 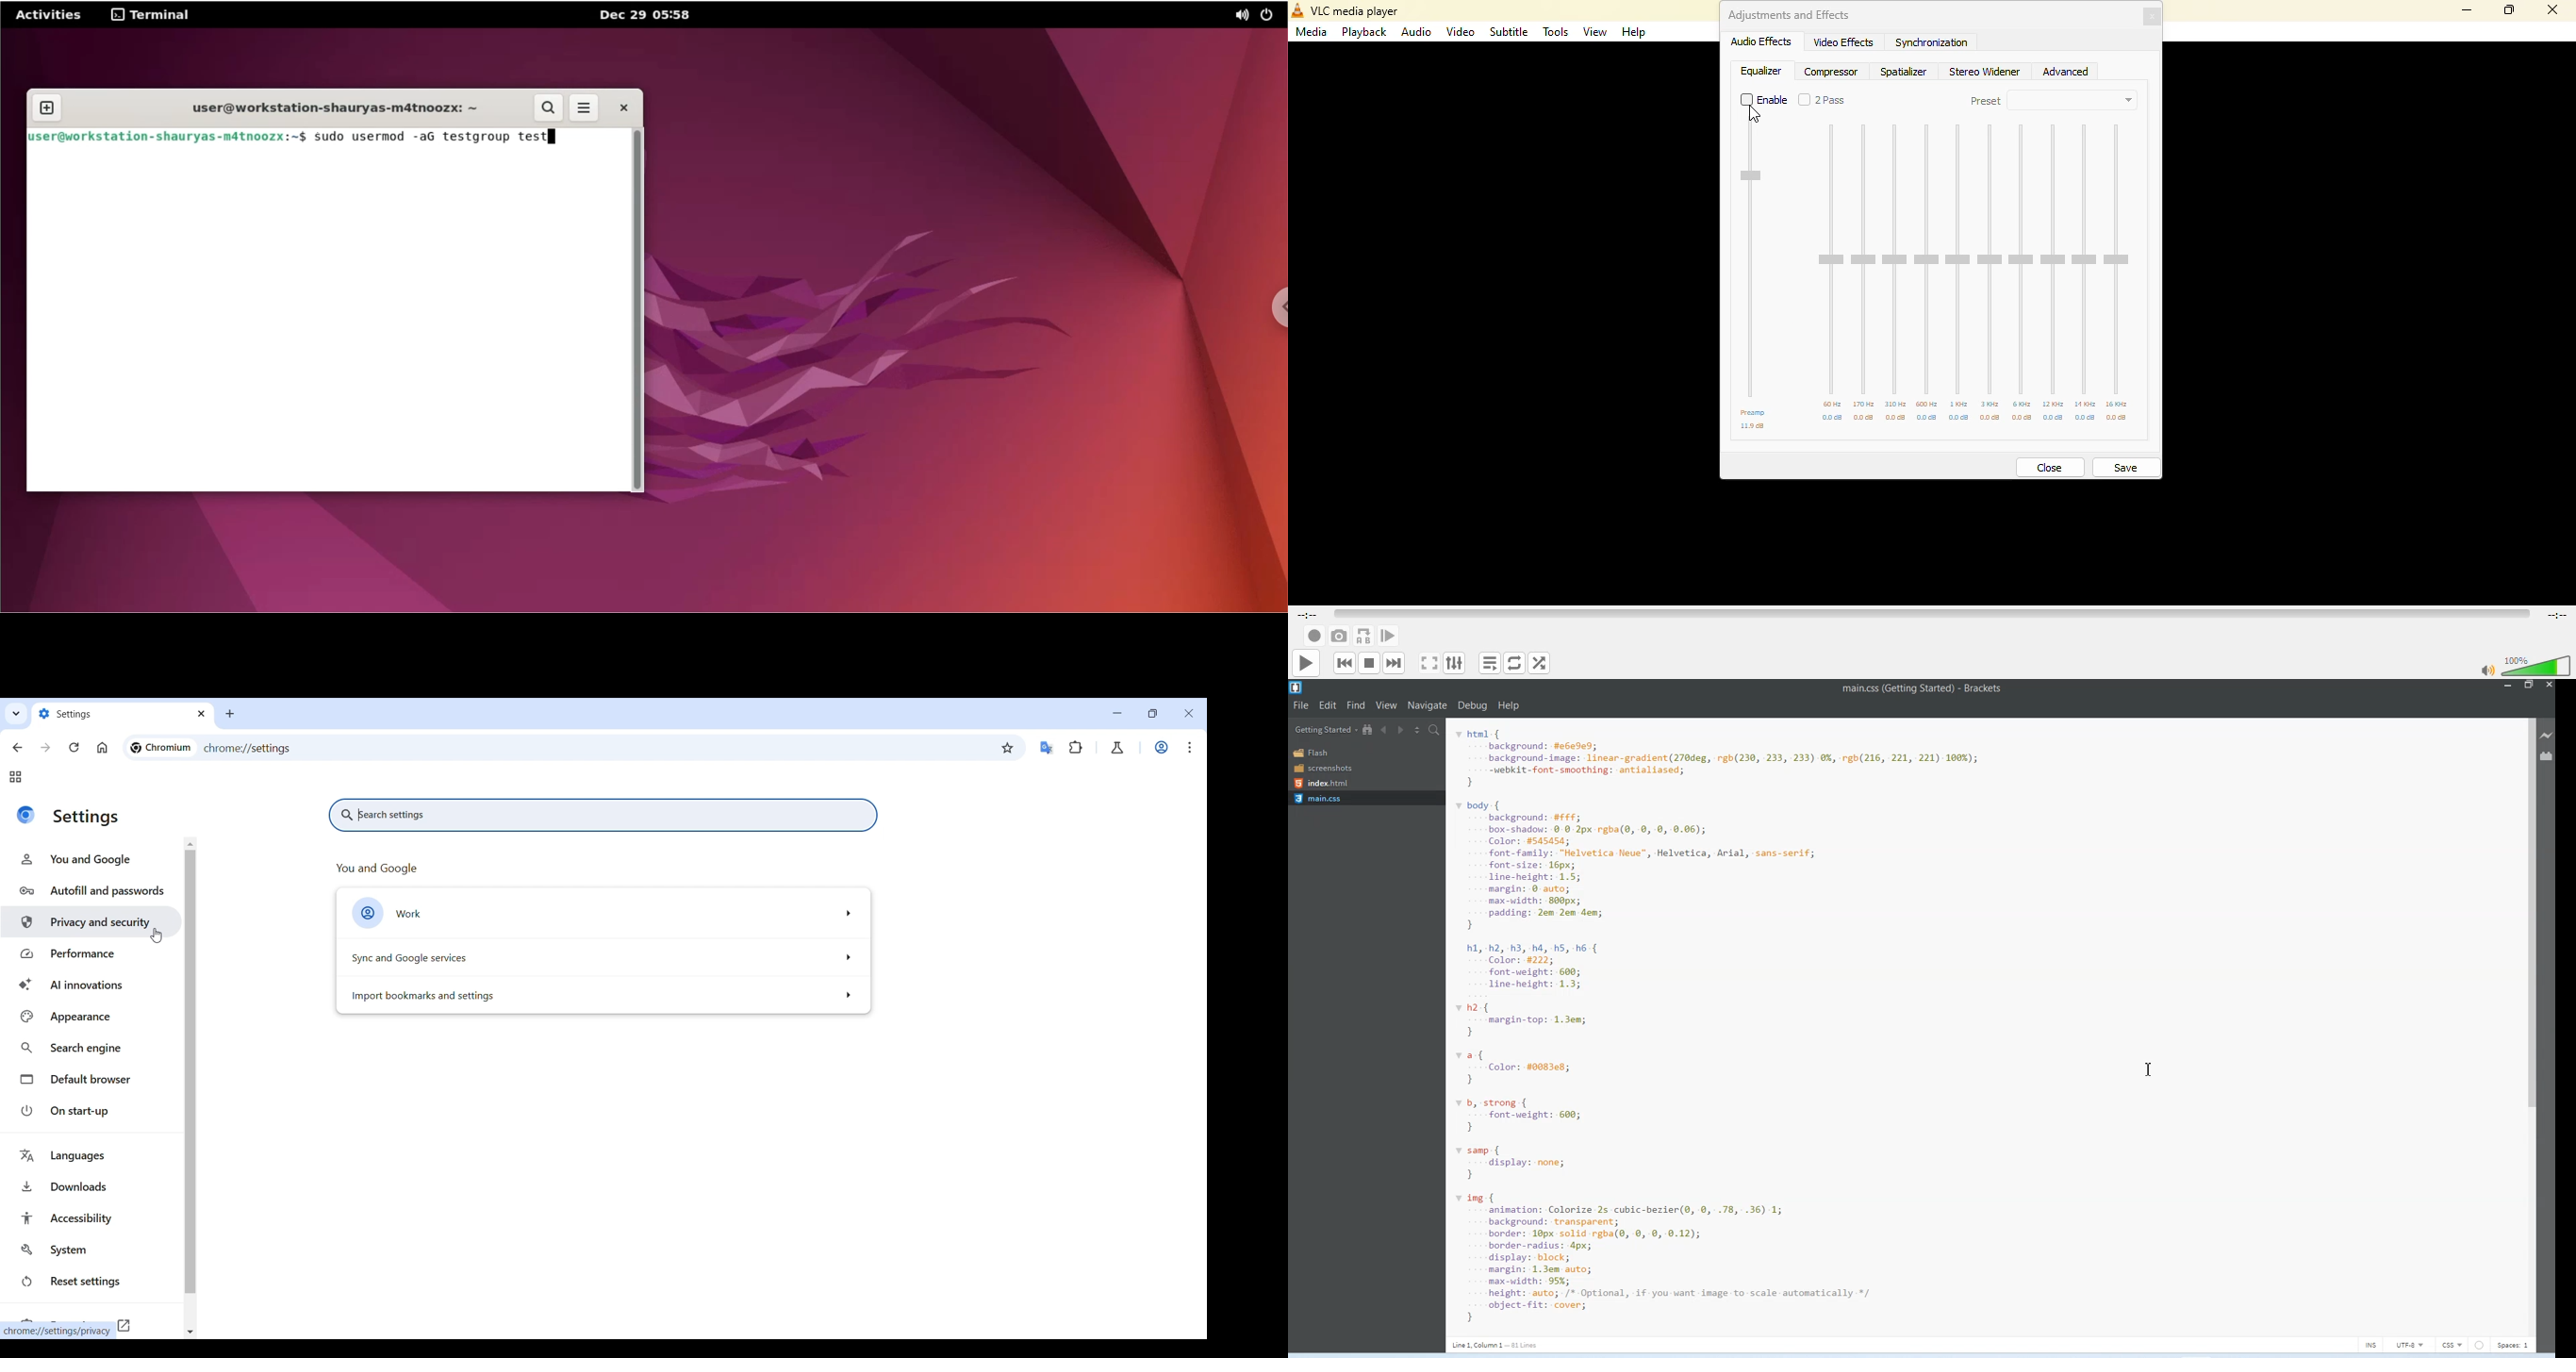 What do you see at coordinates (1896, 418) in the screenshot?
I see `db` at bounding box center [1896, 418].